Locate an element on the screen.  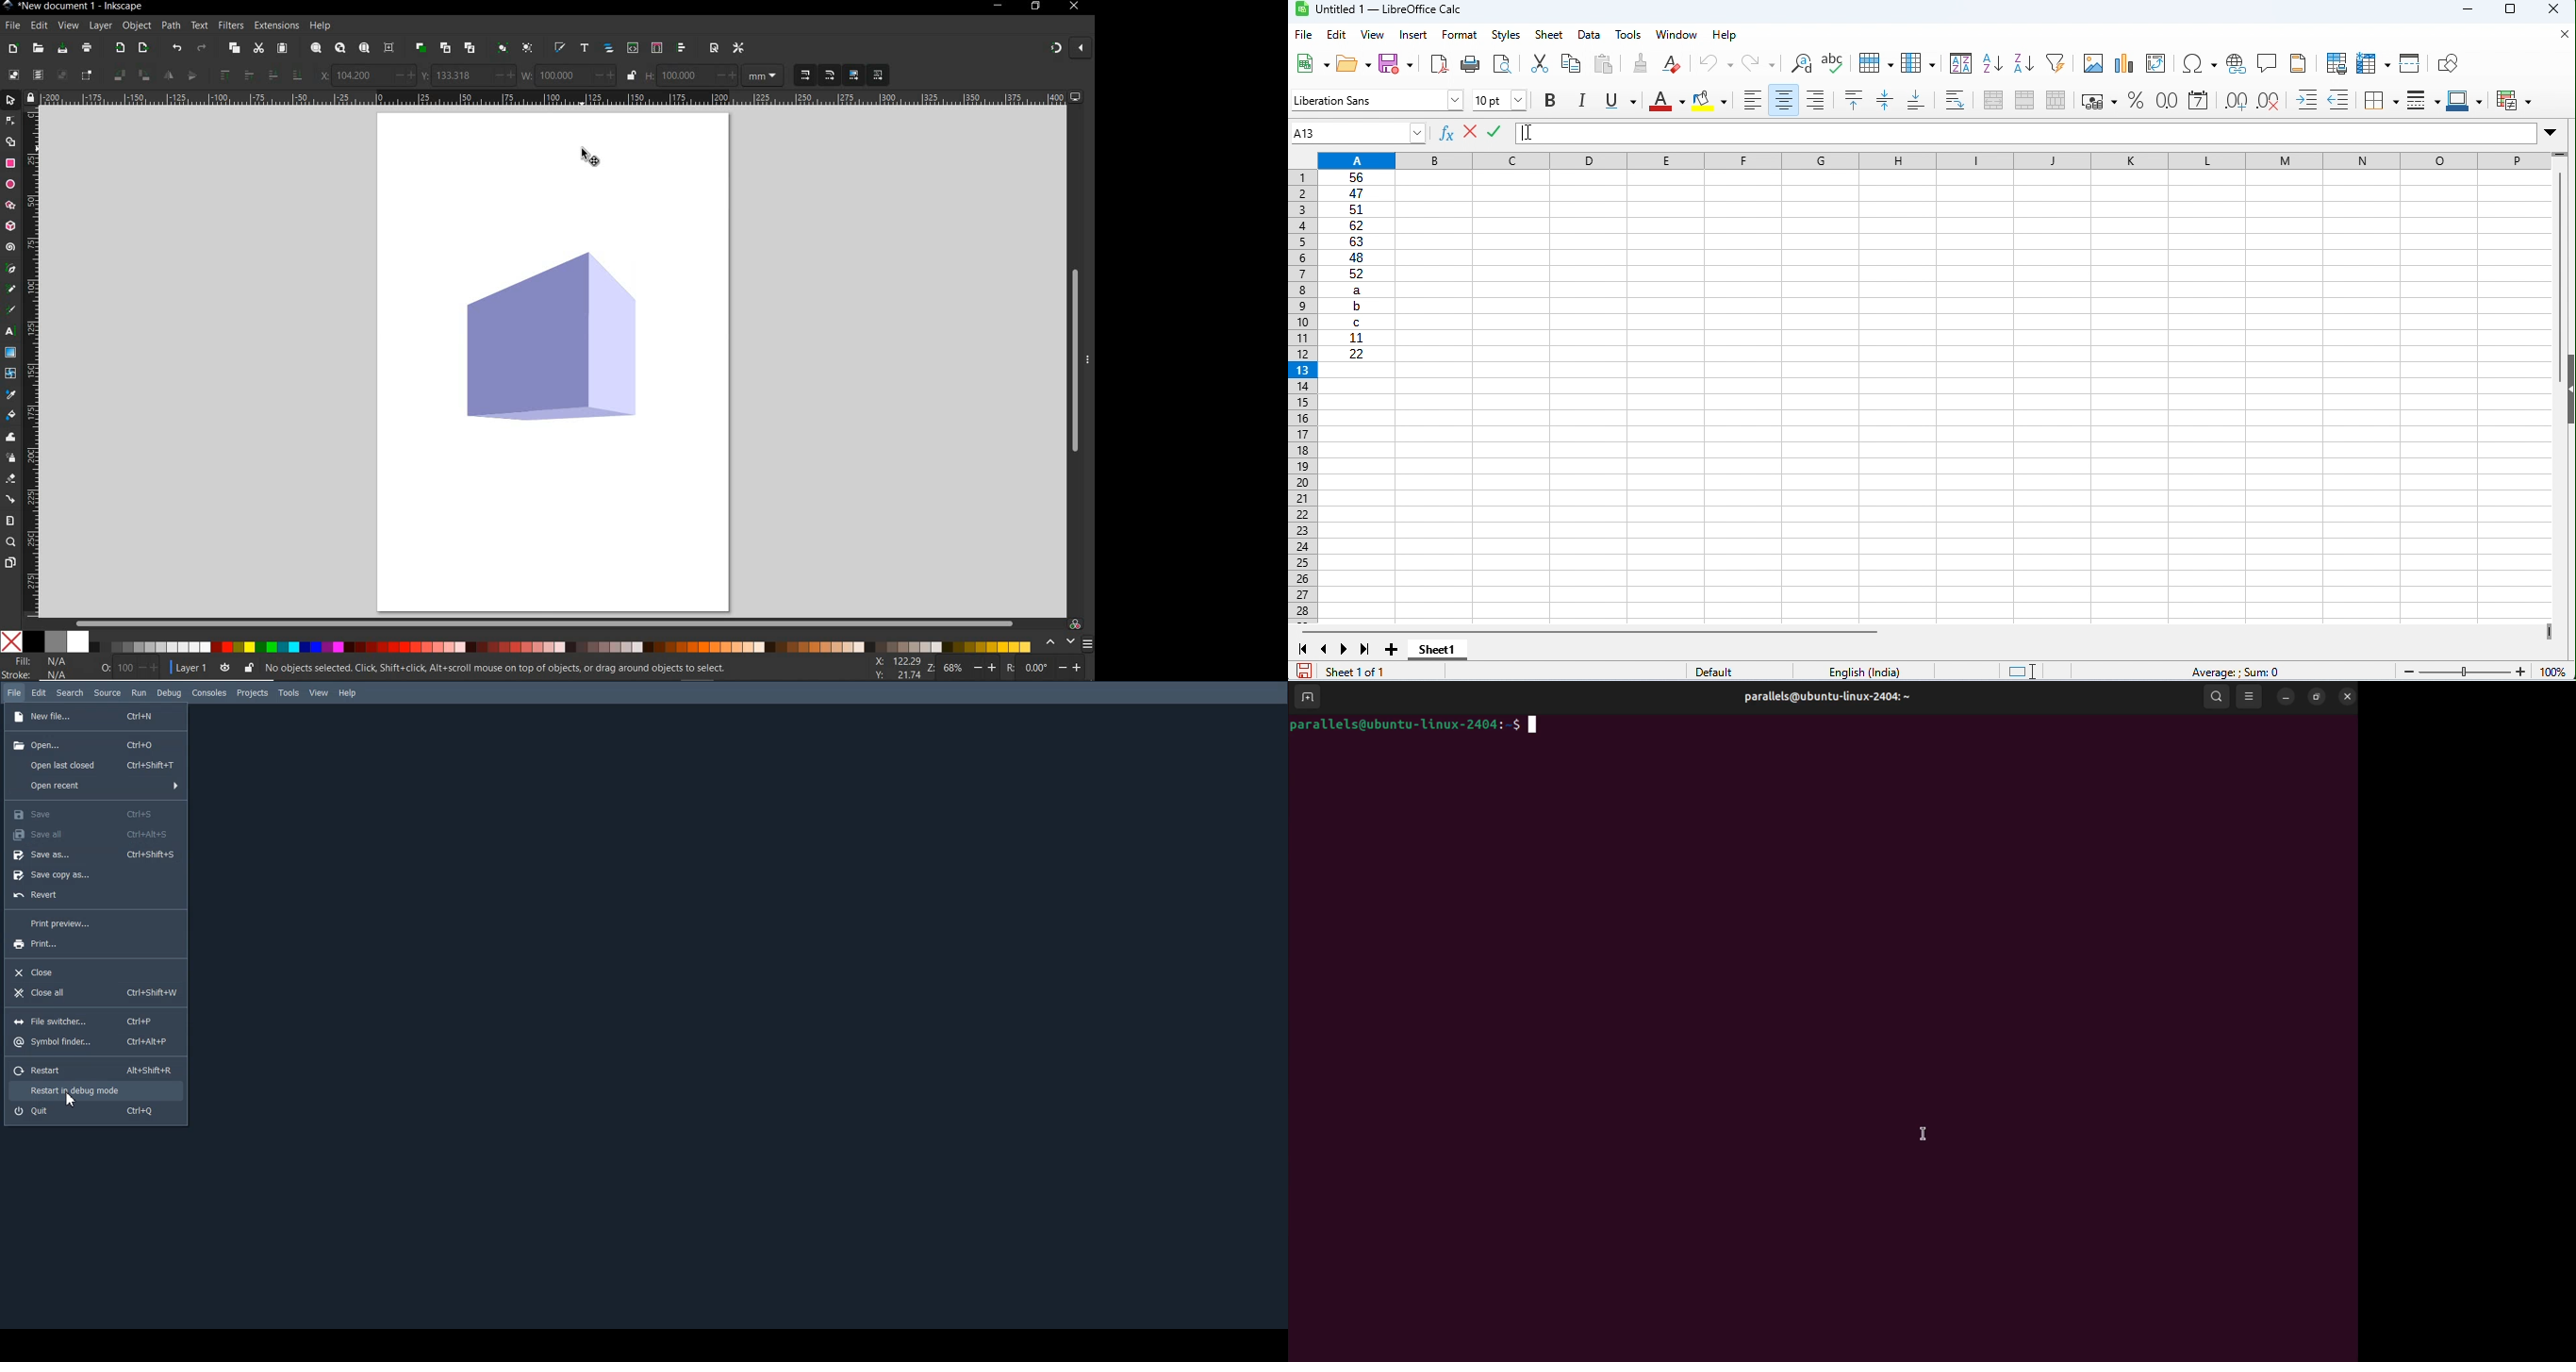
split window is located at coordinates (2410, 63).